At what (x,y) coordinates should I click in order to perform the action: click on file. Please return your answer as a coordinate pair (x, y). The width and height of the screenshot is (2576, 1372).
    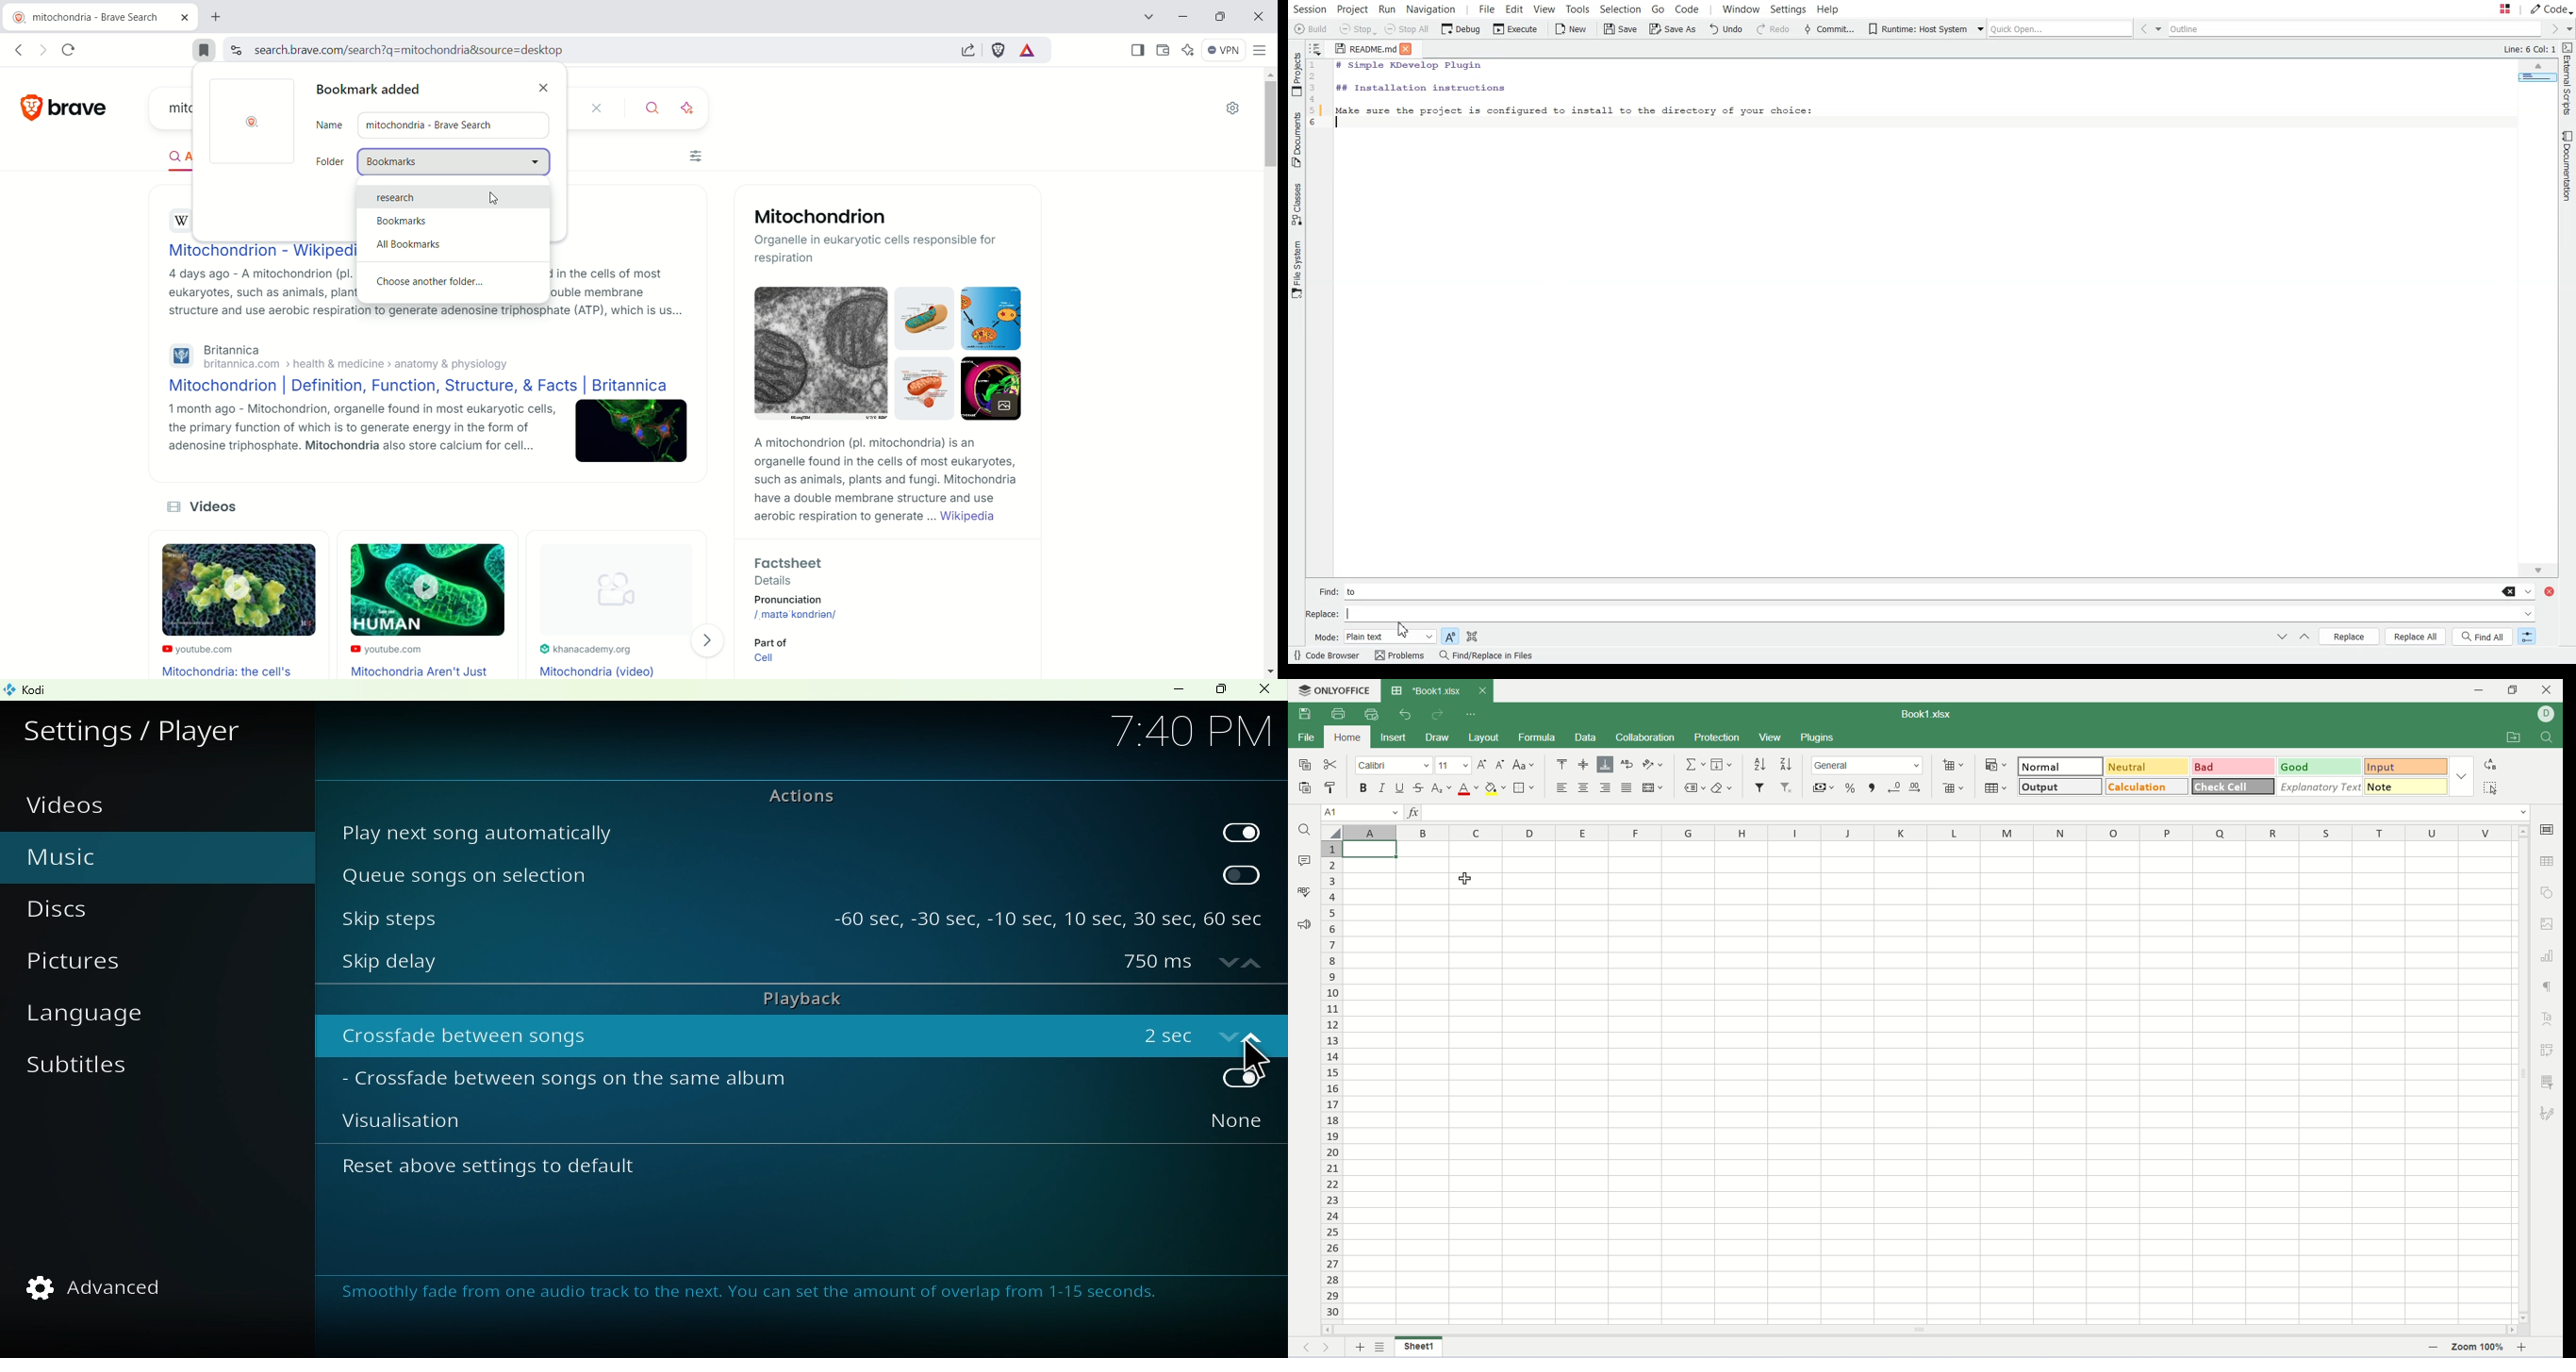
    Looking at the image, I should click on (1305, 737).